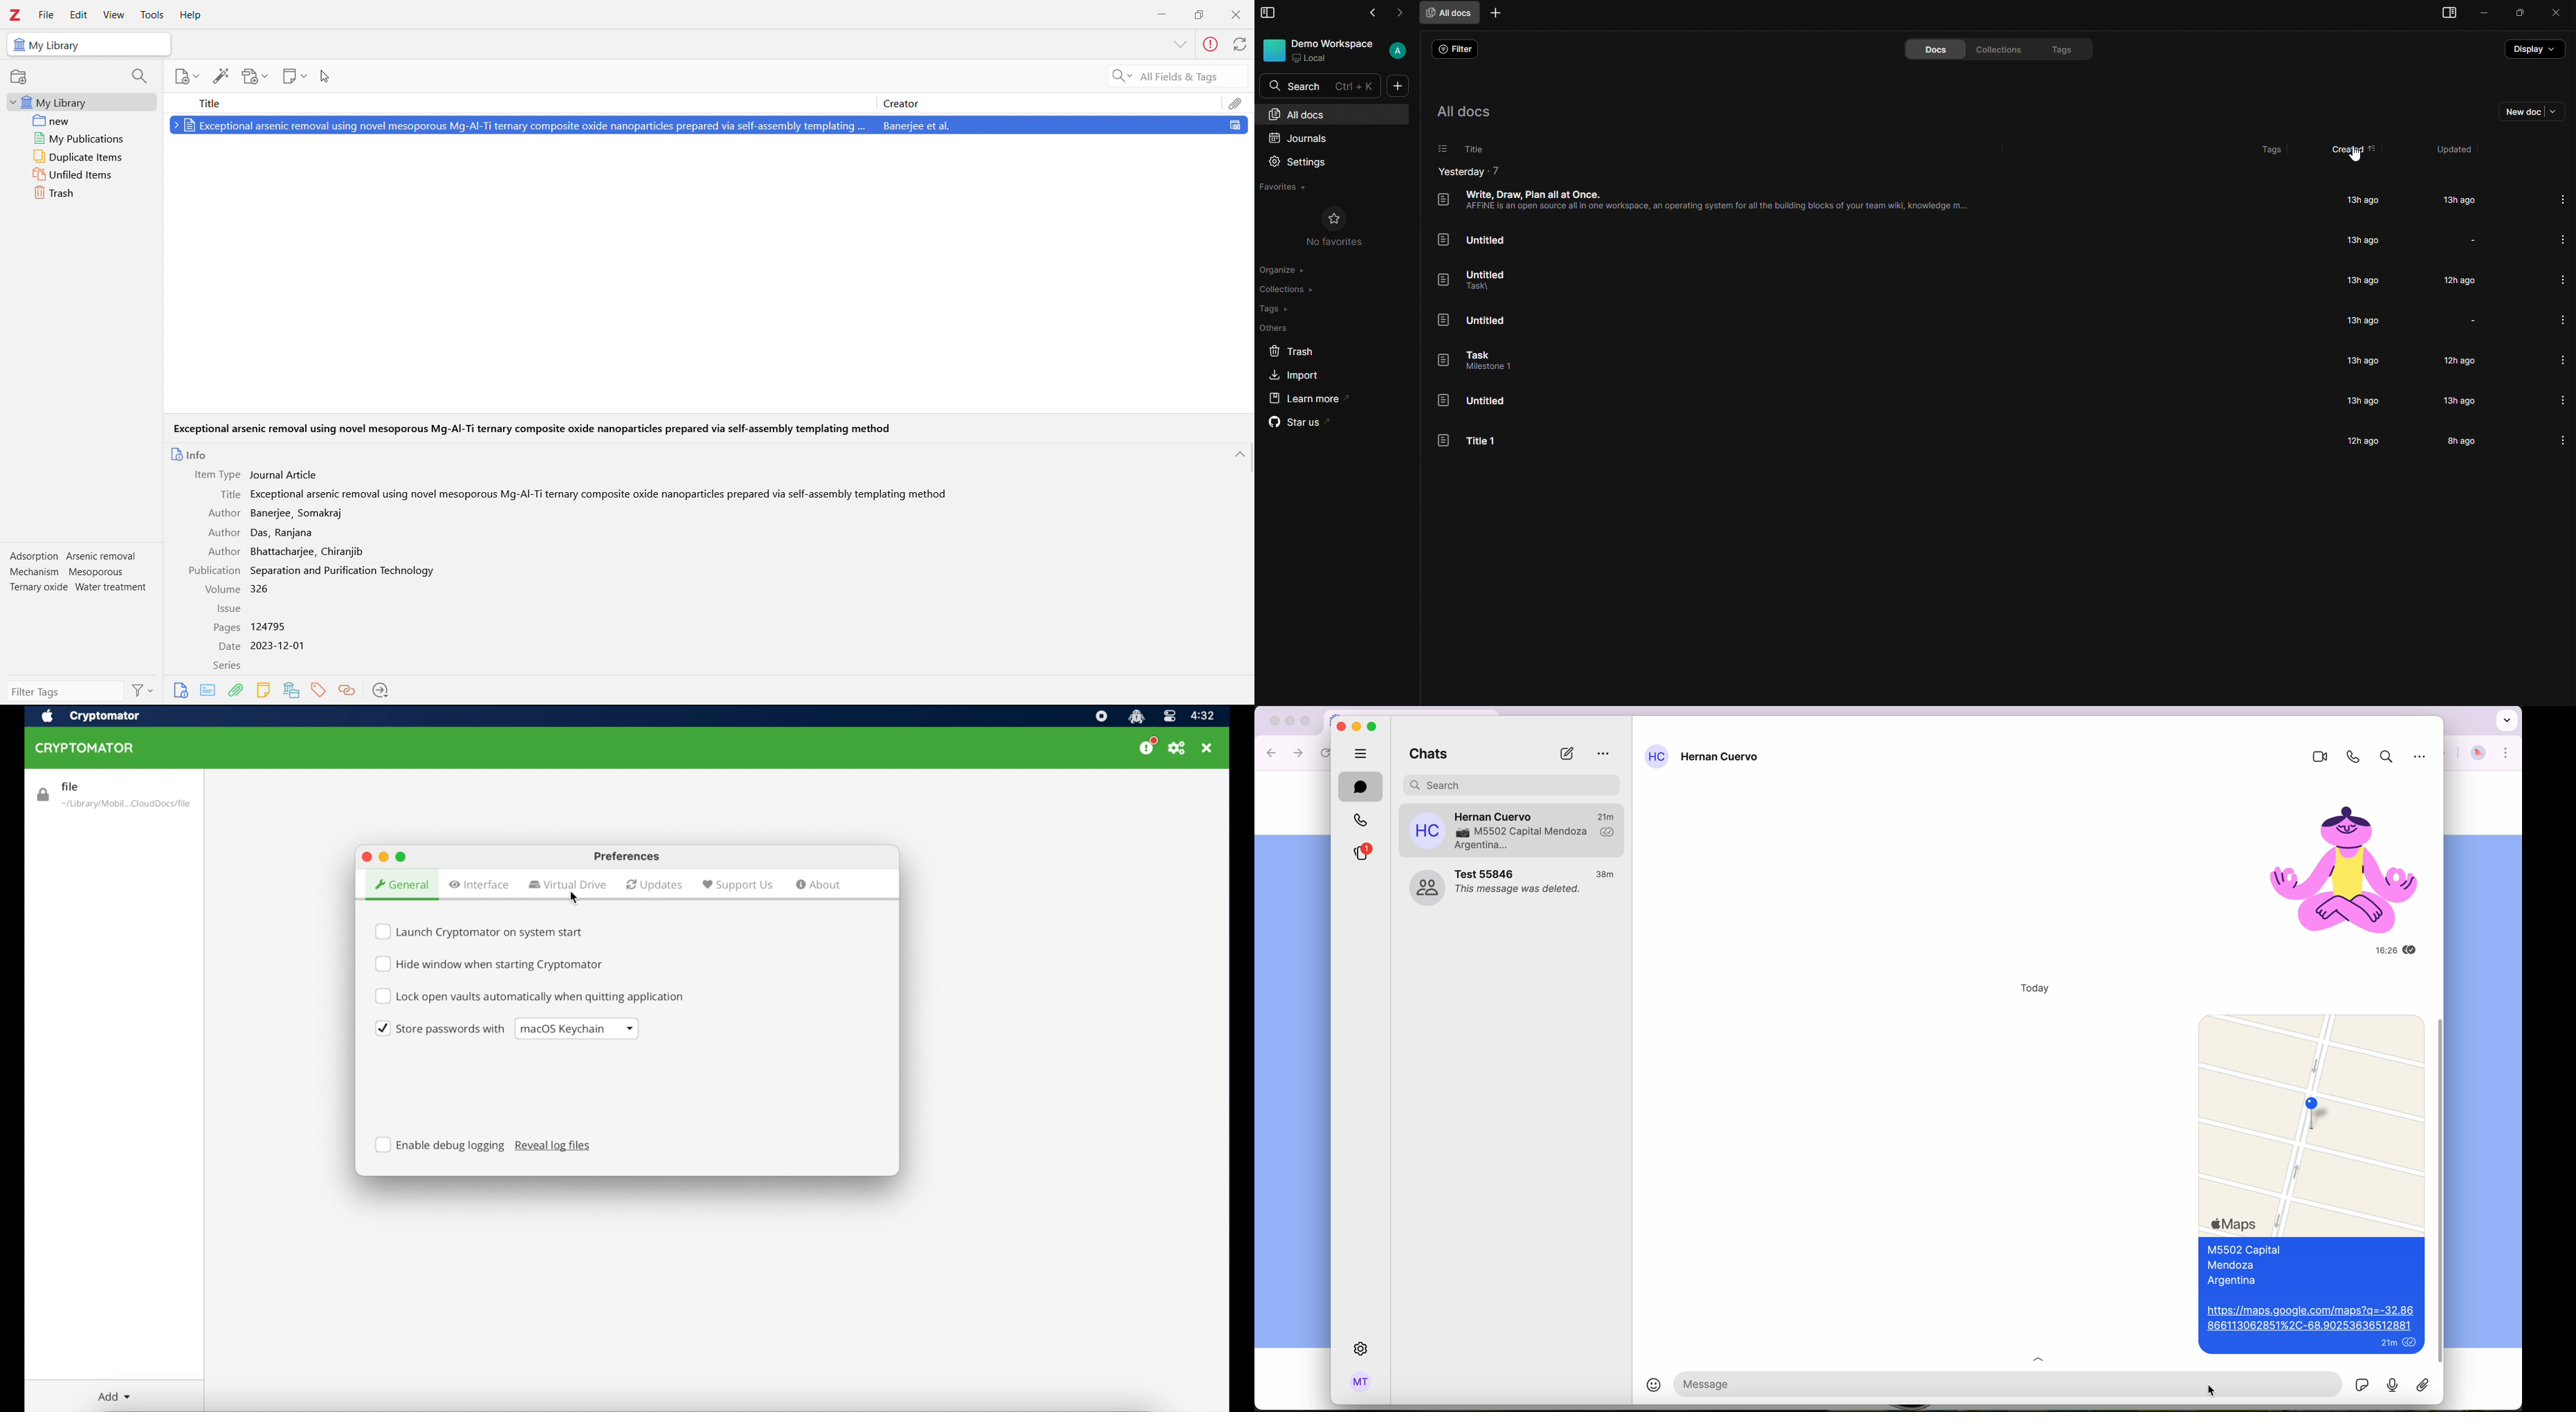 The width and height of the screenshot is (2576, 1428). What do you see at coordinates (2211, 1391) in the screenshot?
I see `cursor` at bounding box center [2211, 1391].